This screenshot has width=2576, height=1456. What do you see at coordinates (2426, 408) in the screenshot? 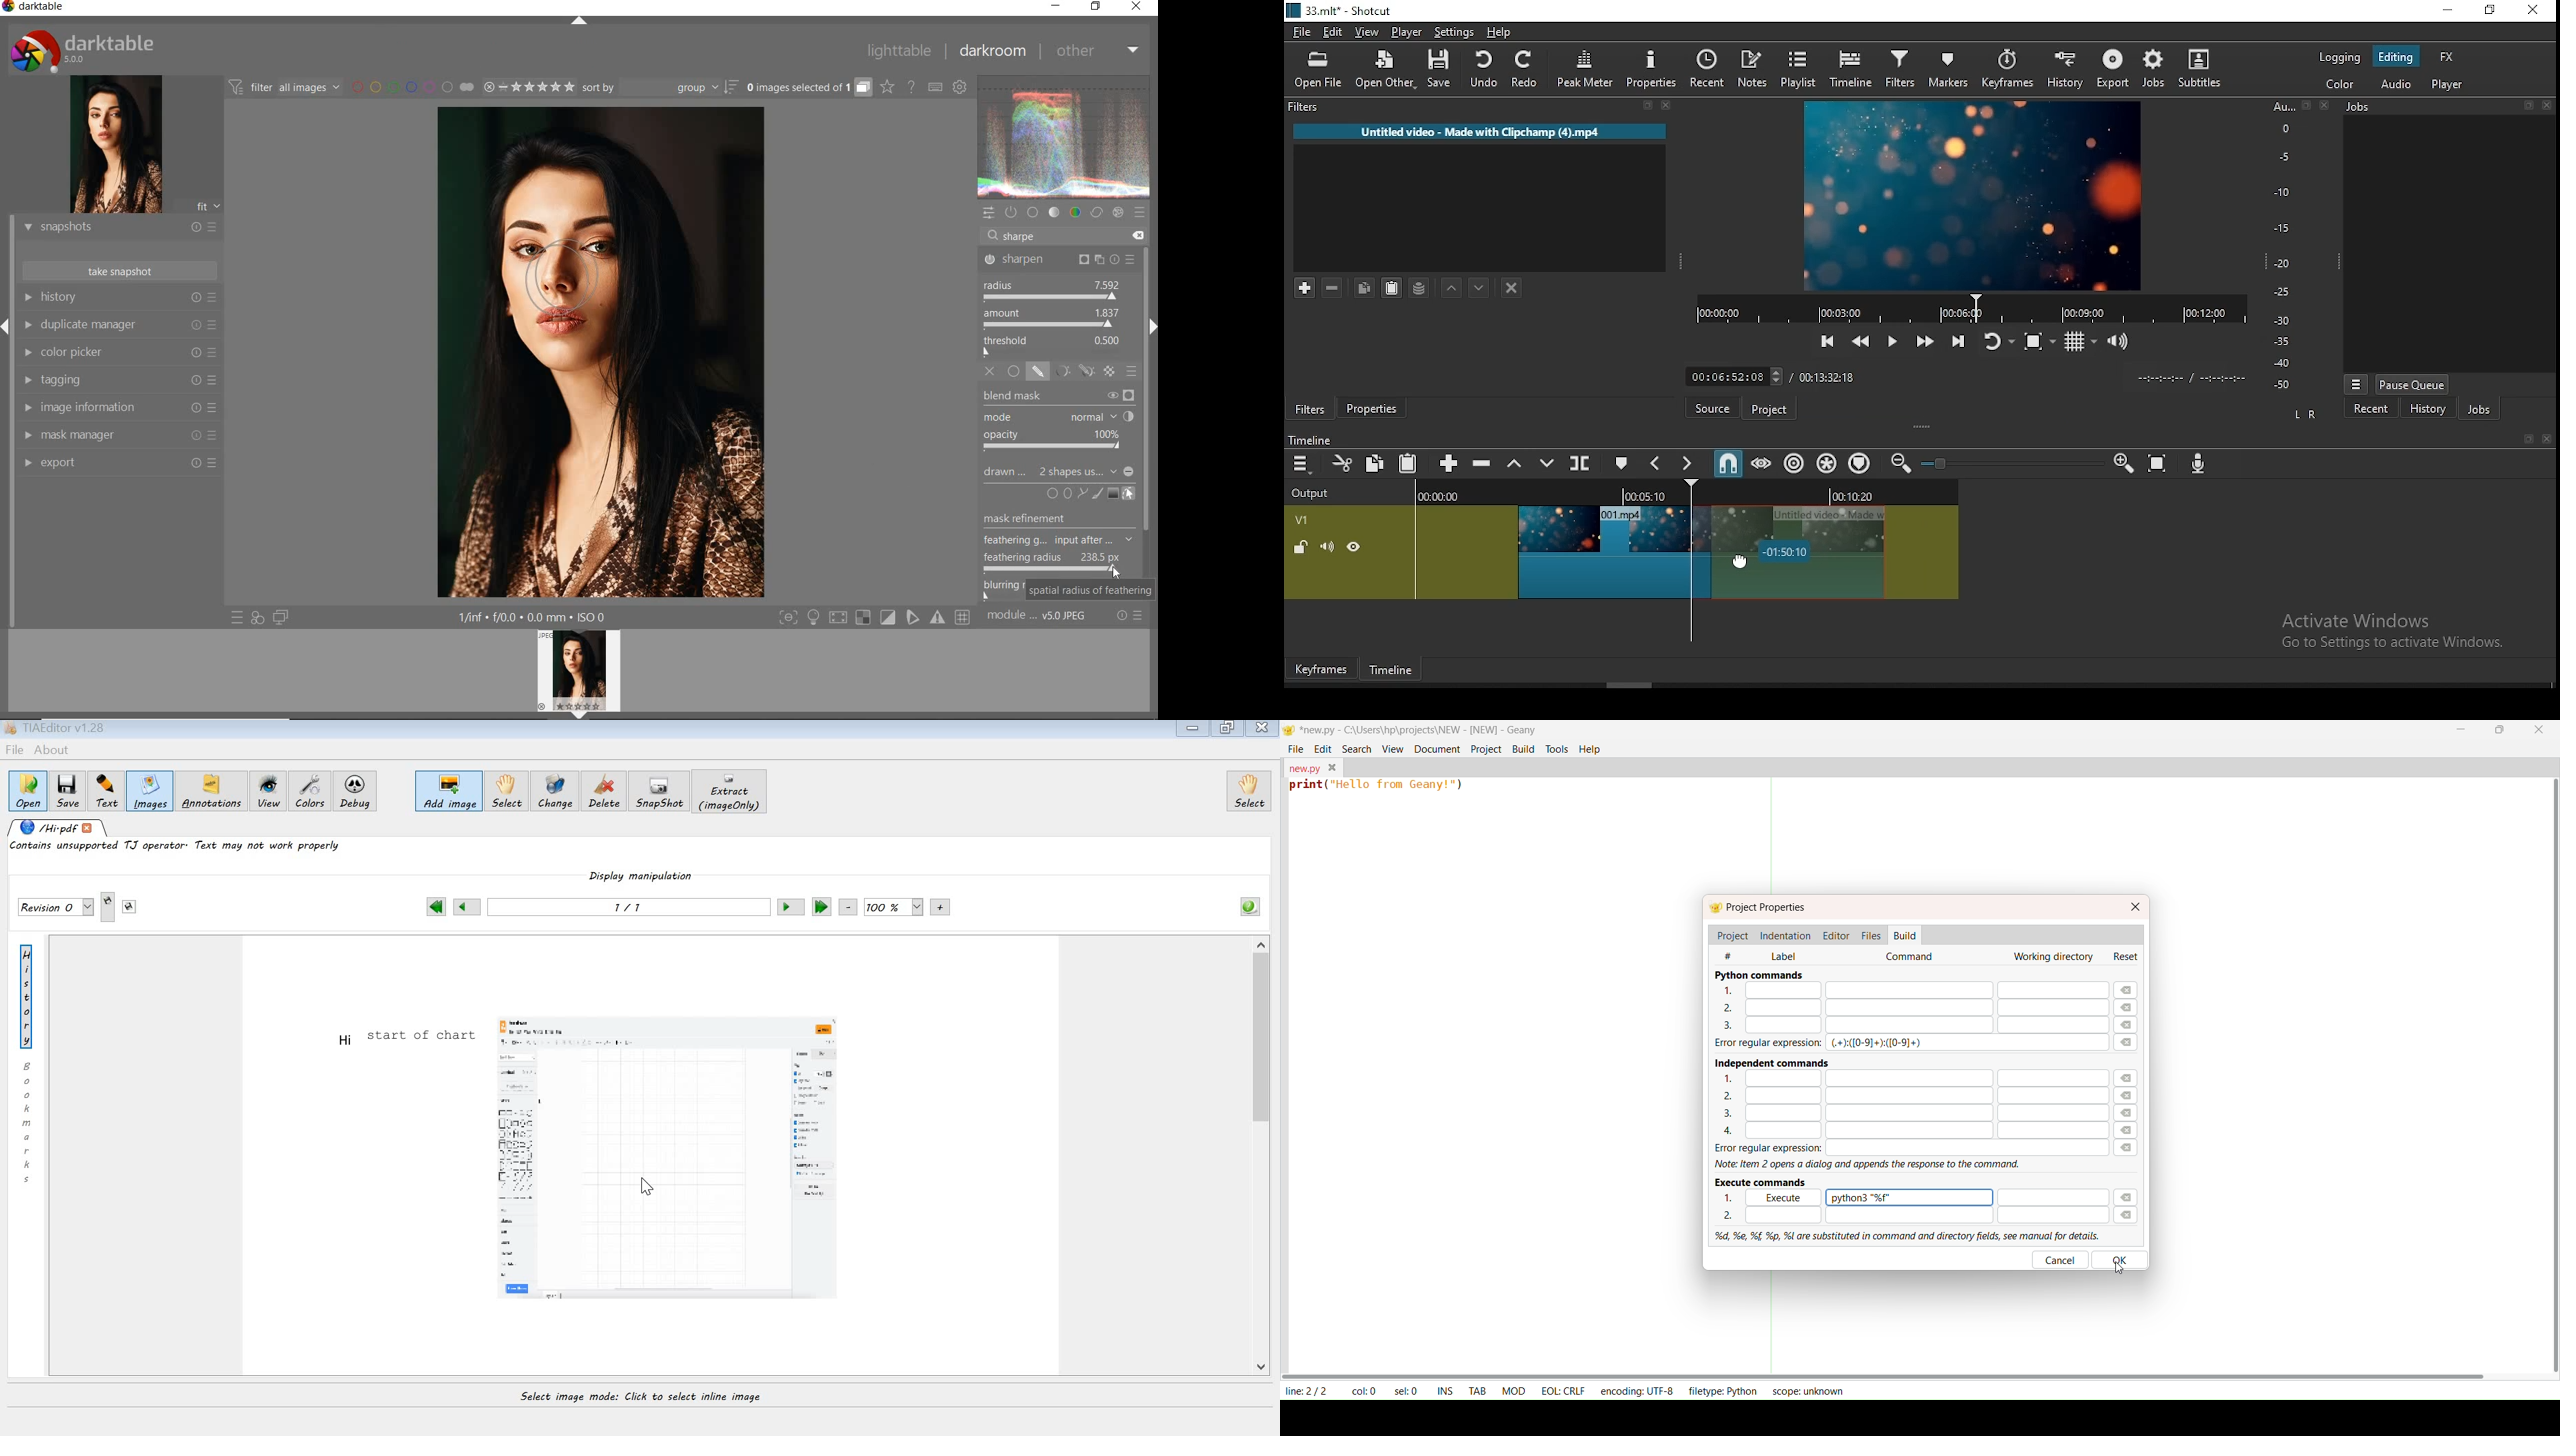
I see `history` at bounding box center [2426, 408].